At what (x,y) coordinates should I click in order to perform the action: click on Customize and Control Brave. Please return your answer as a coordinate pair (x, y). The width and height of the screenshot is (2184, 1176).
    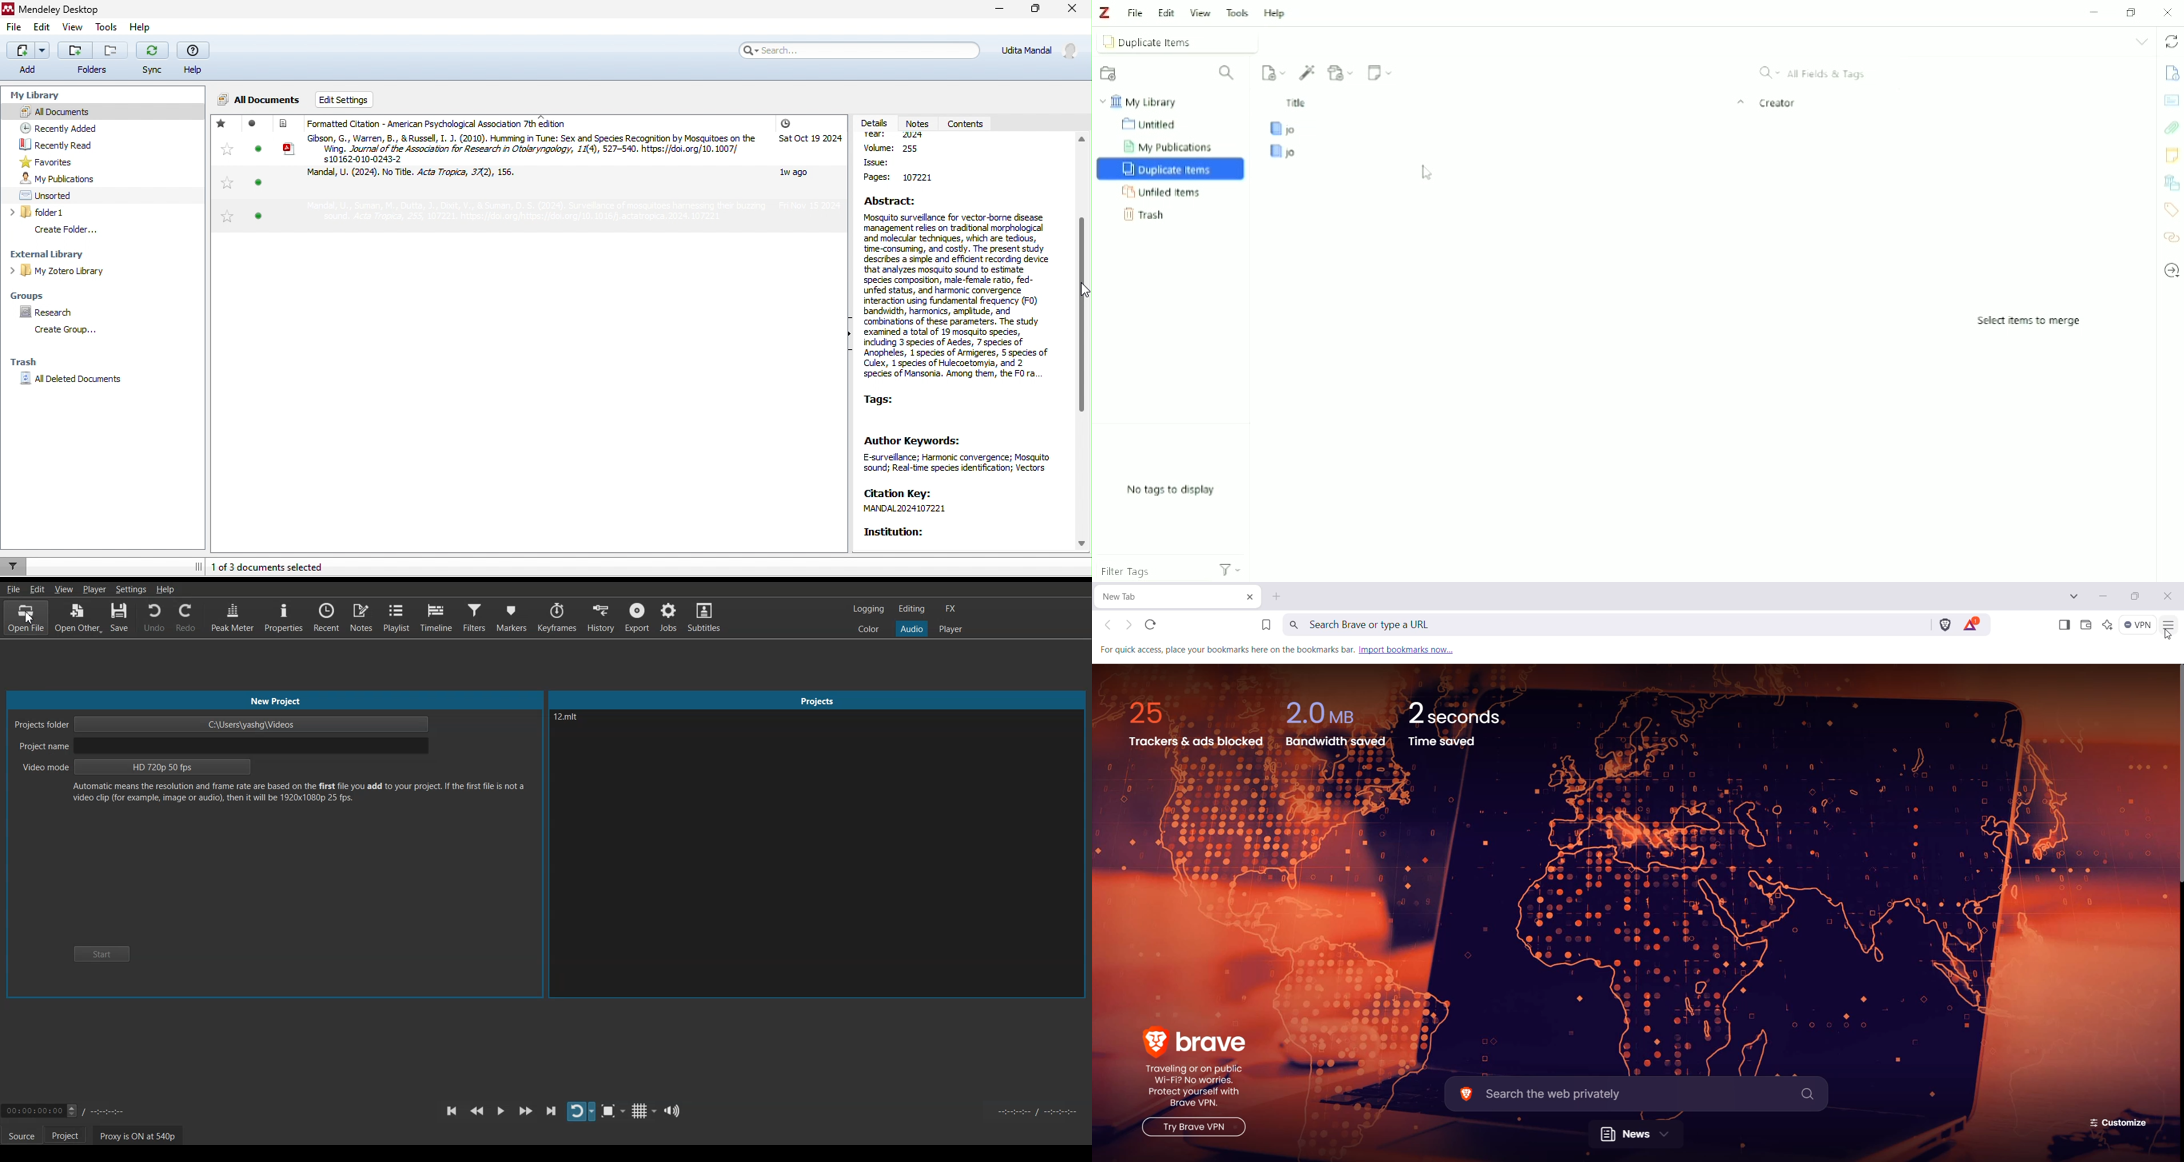
    Looking at the image, I should click on (2169, 625).